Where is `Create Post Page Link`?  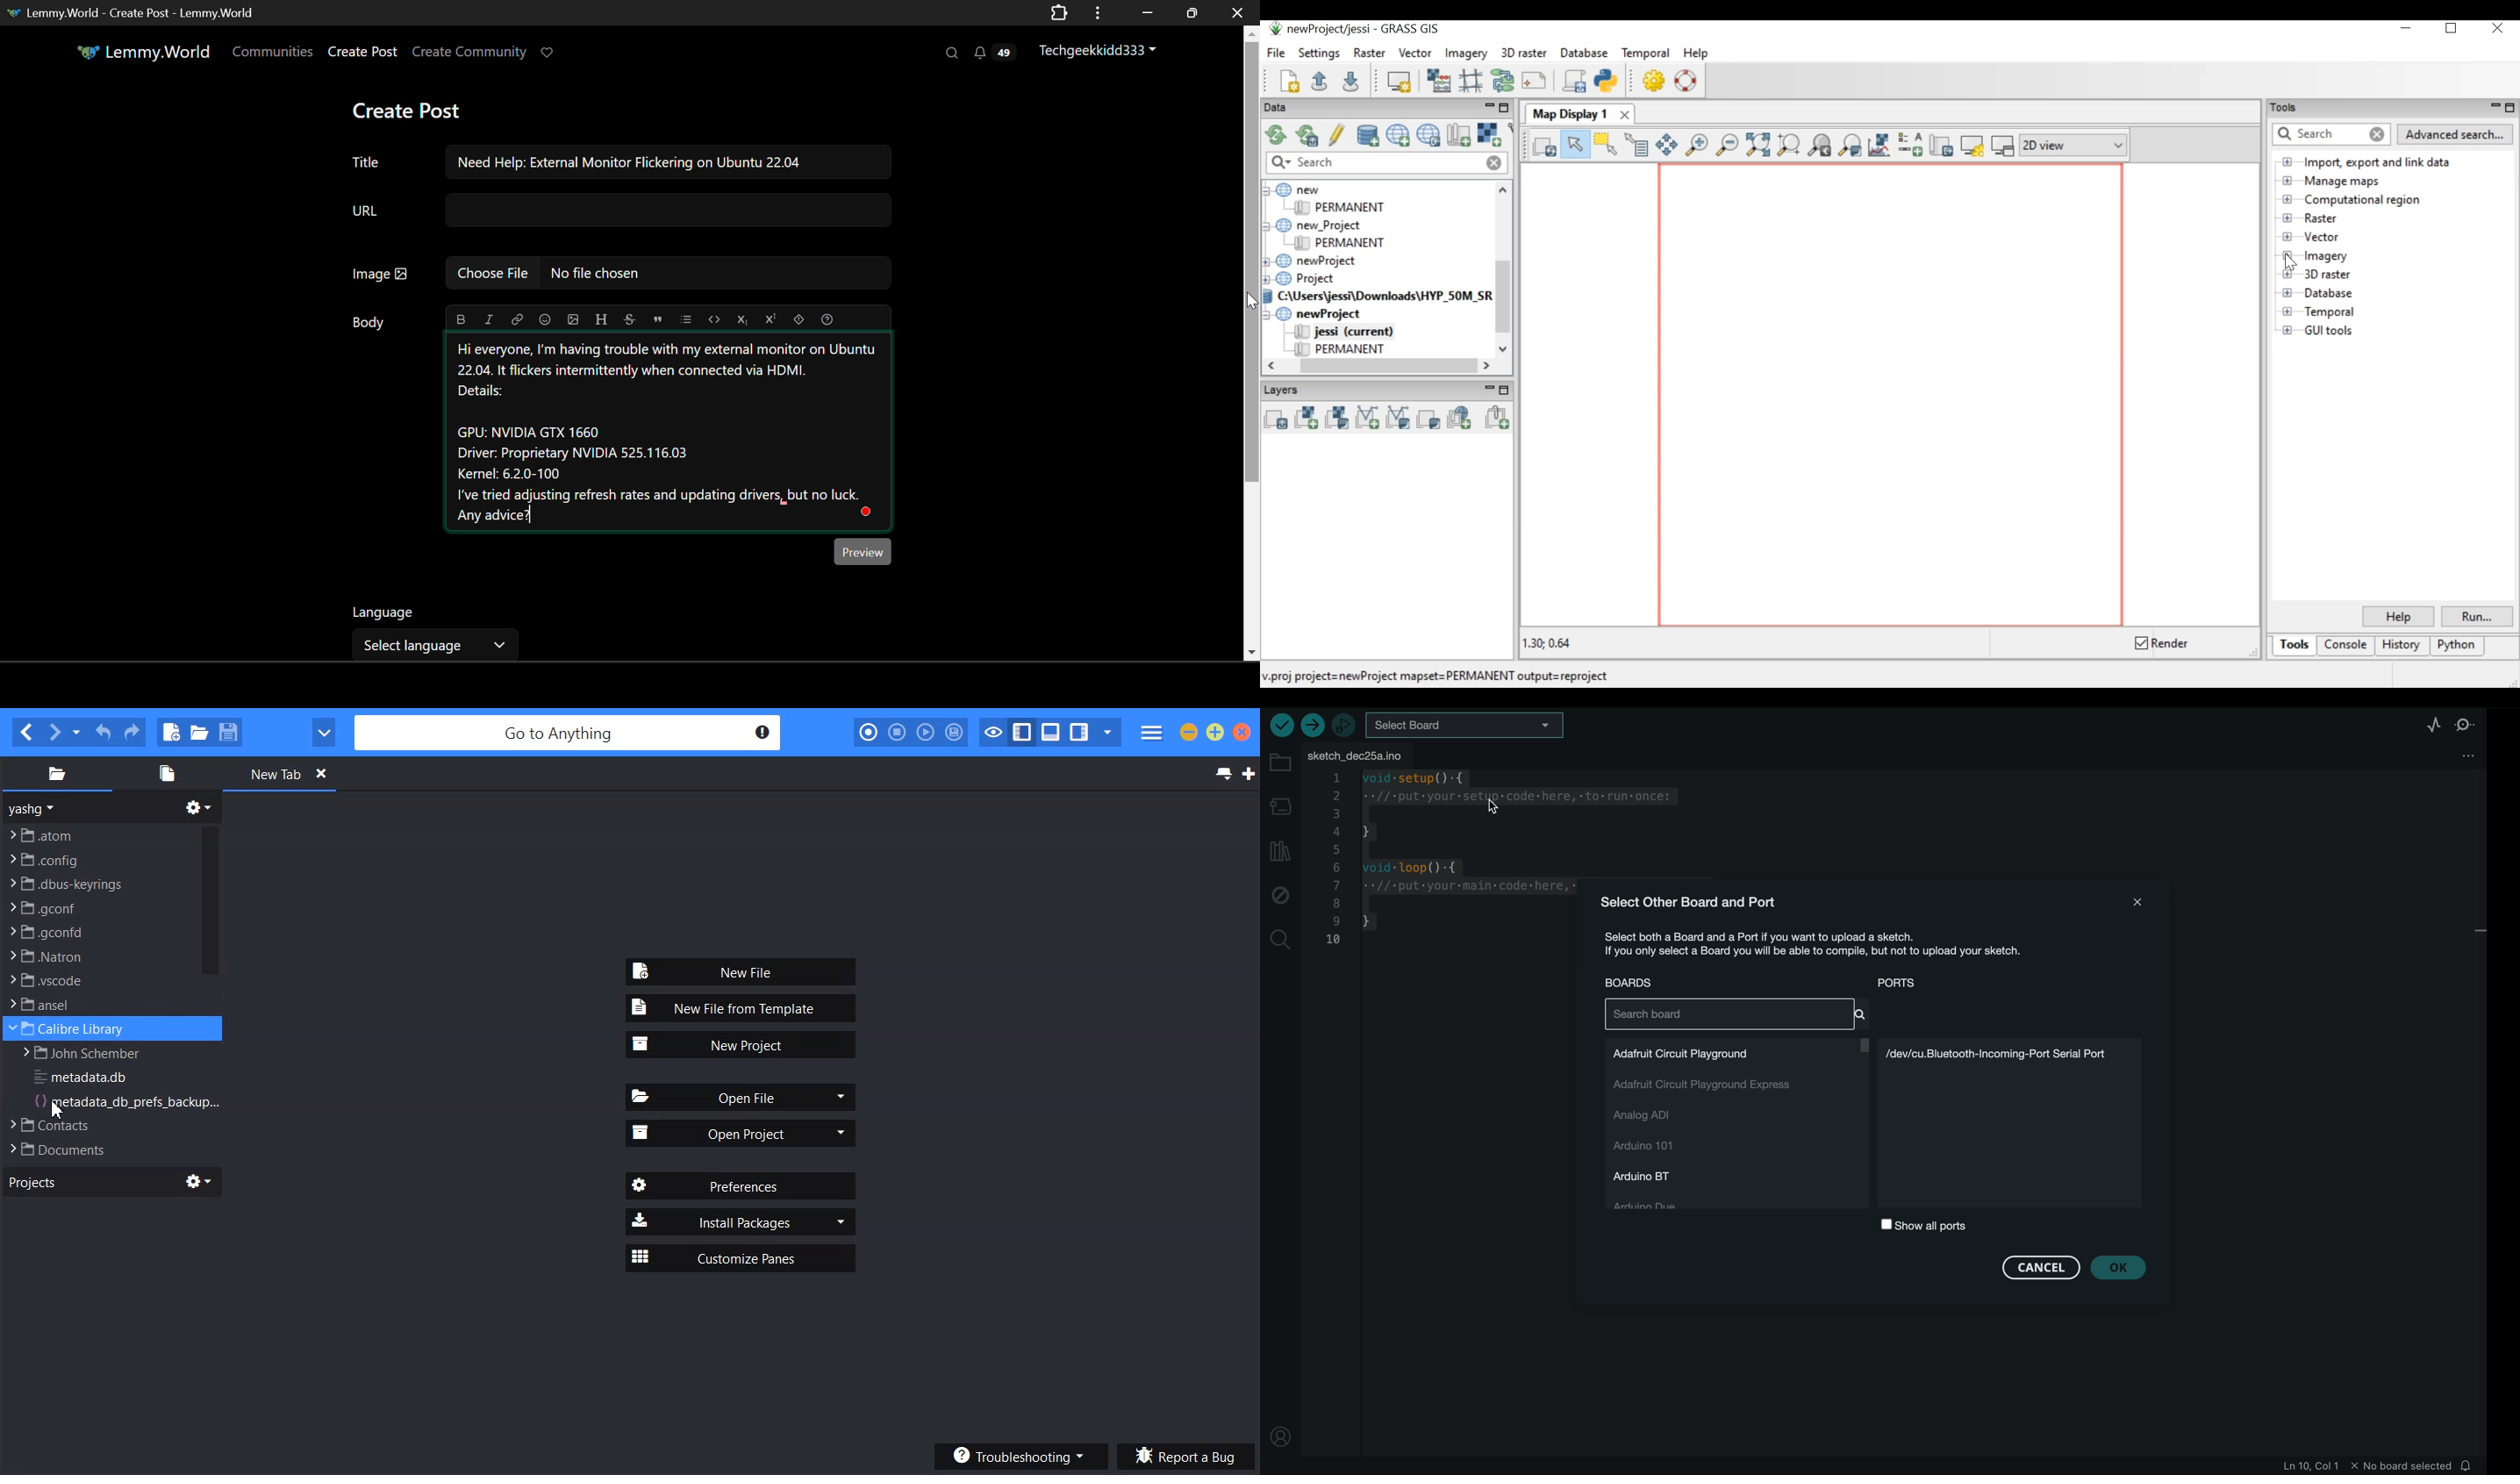
Create Post Page Link is located at coordinates (363, 51).